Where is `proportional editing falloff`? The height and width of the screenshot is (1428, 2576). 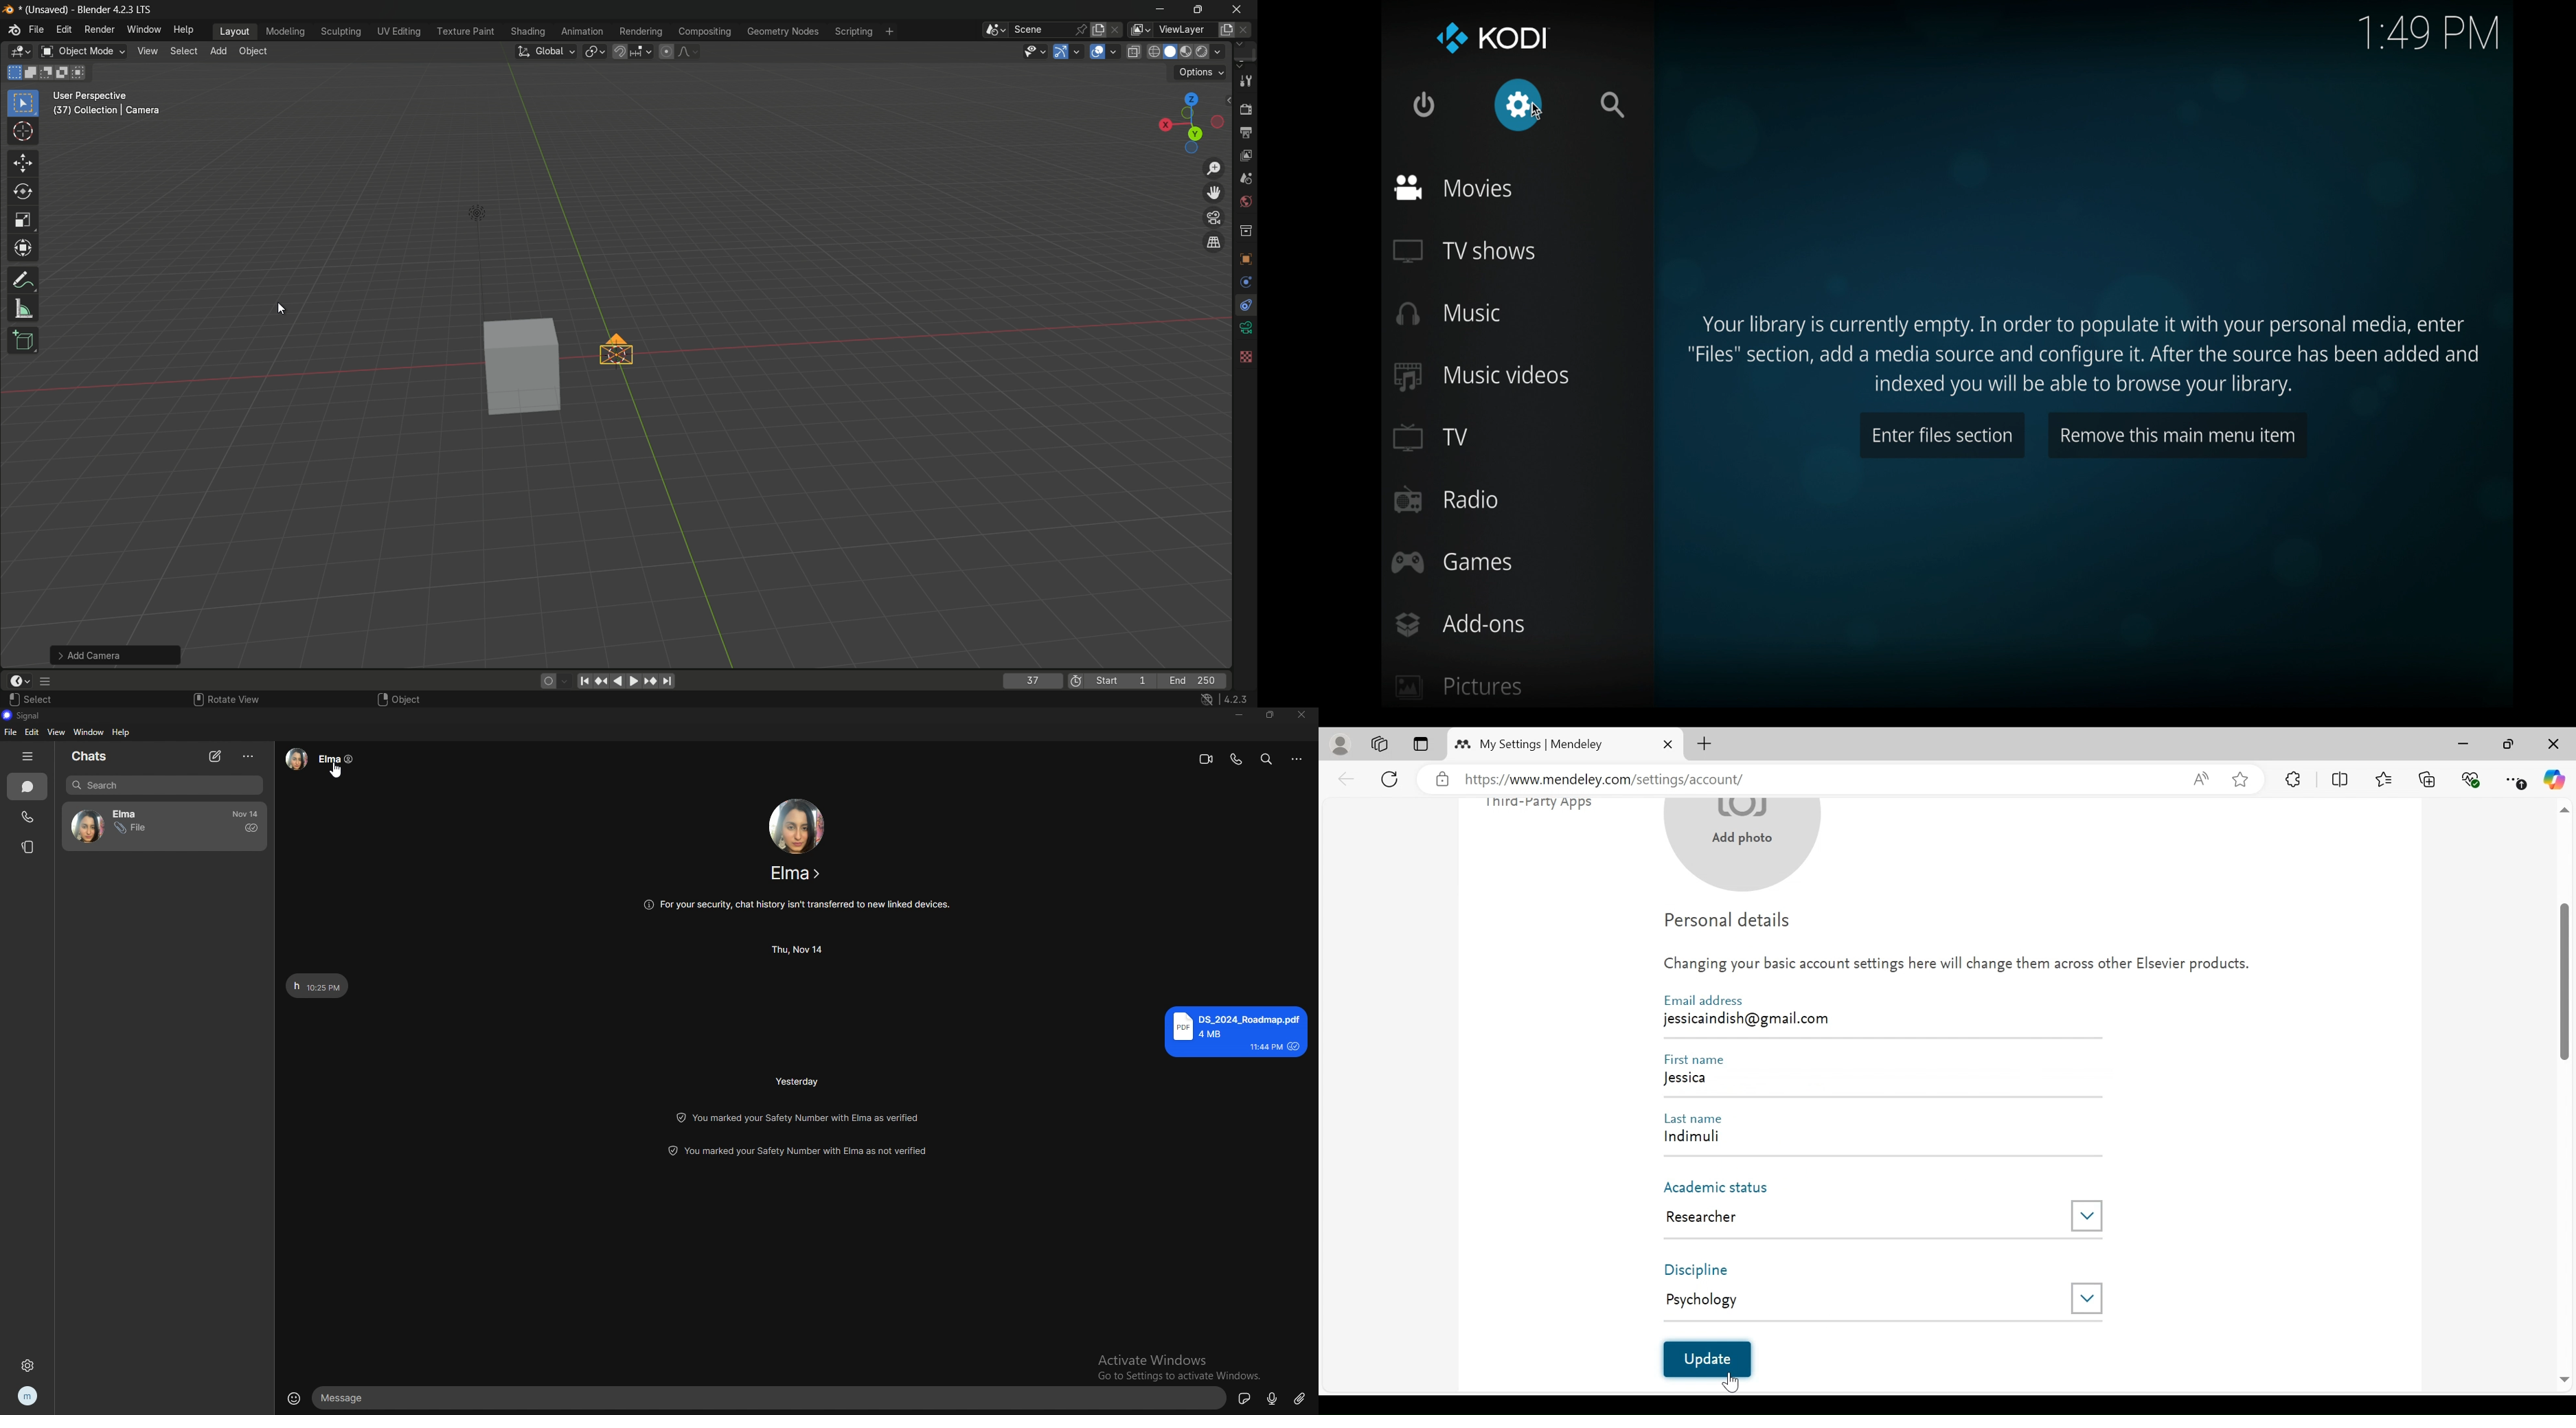
proportional editing falloff is located at coordinates (688, 52).